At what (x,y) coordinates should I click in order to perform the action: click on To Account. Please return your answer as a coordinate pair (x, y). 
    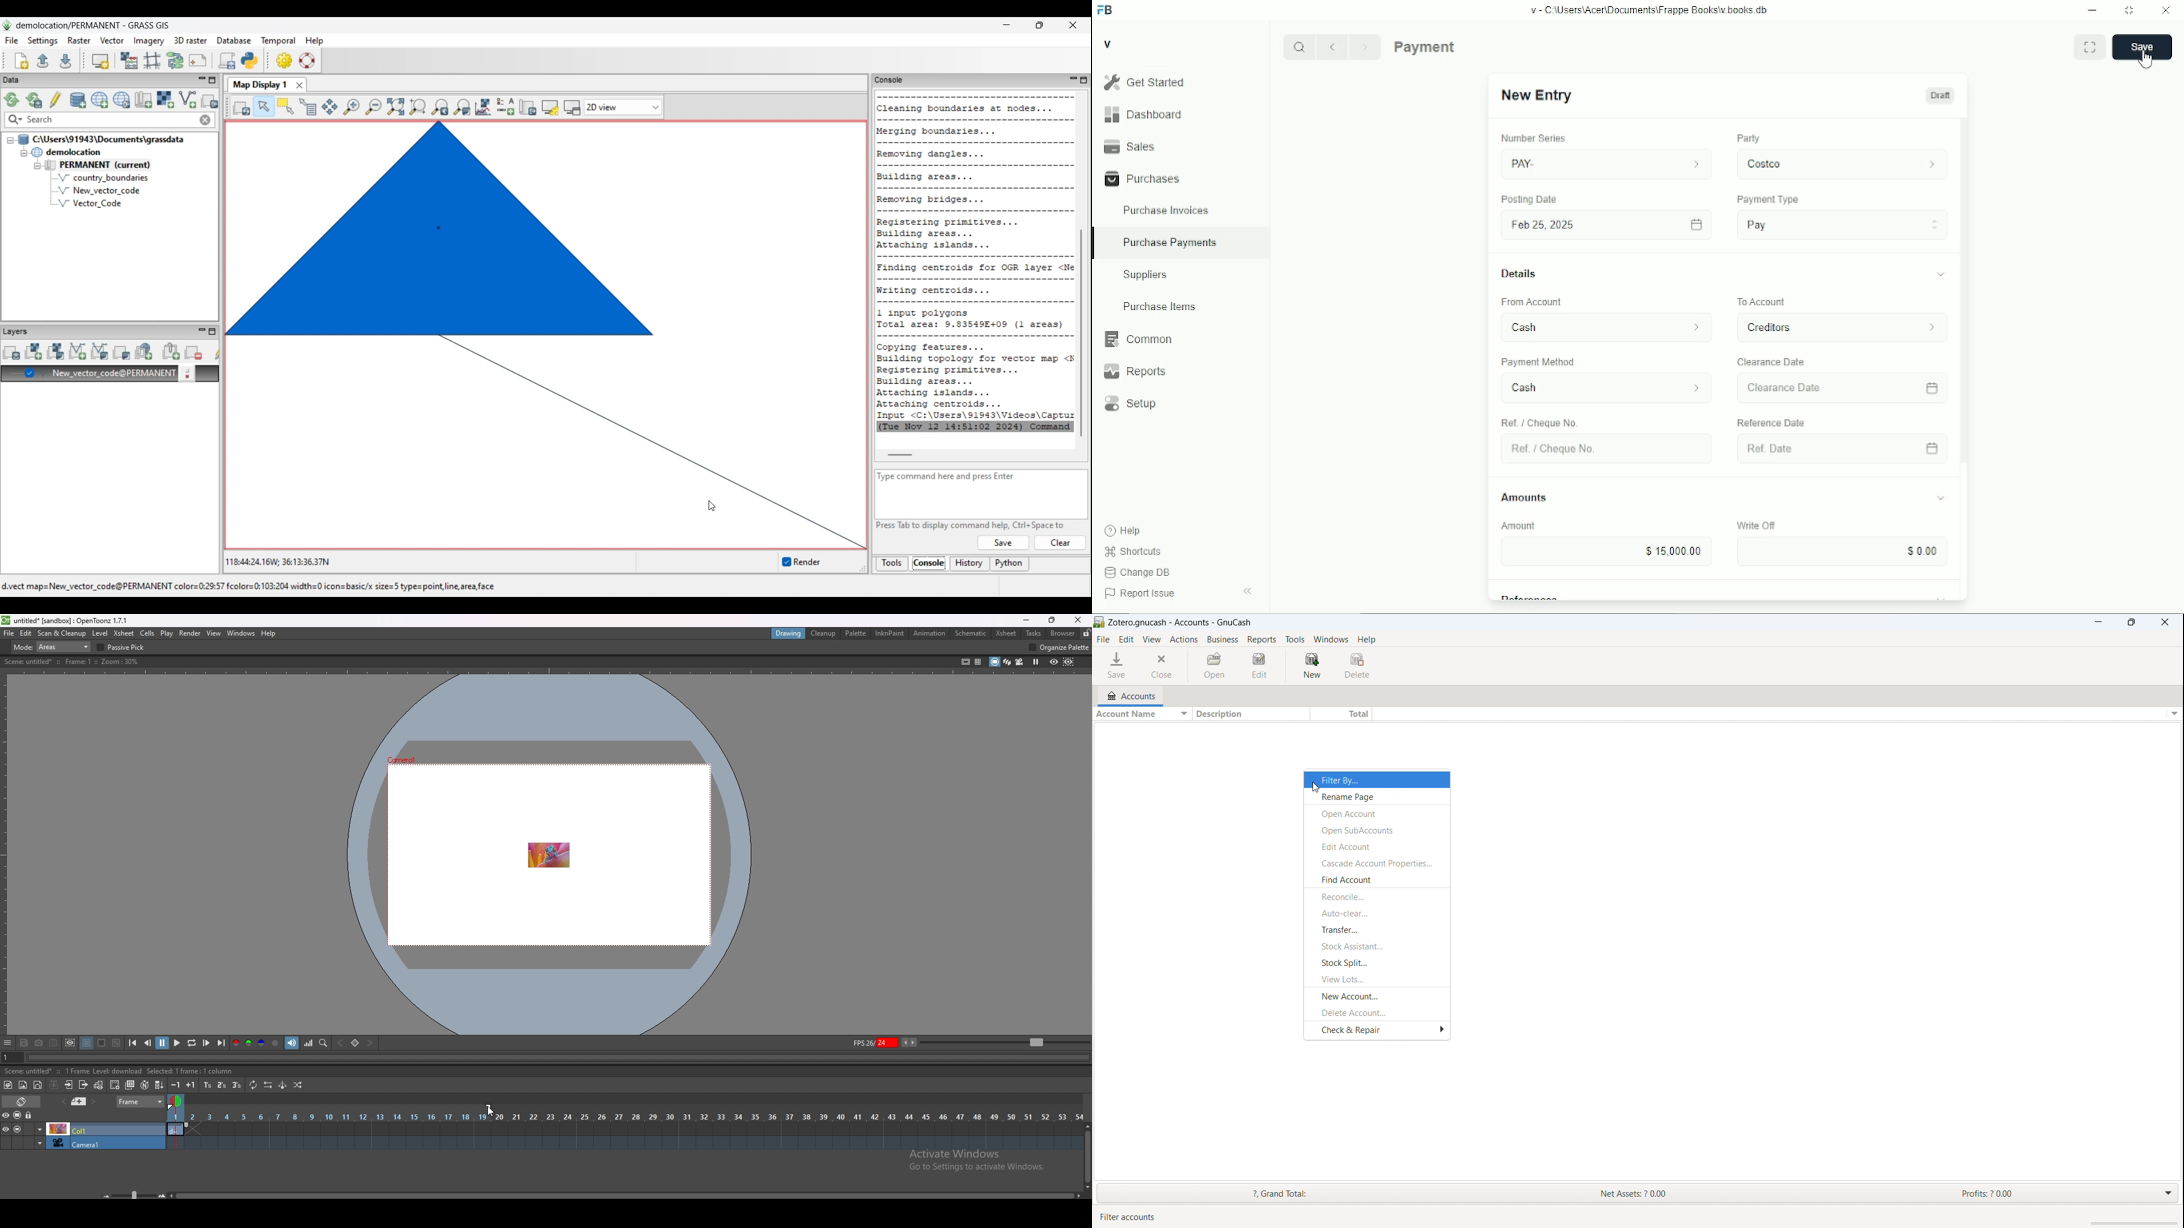
    Looking at the image, I should click on (1759, 300).